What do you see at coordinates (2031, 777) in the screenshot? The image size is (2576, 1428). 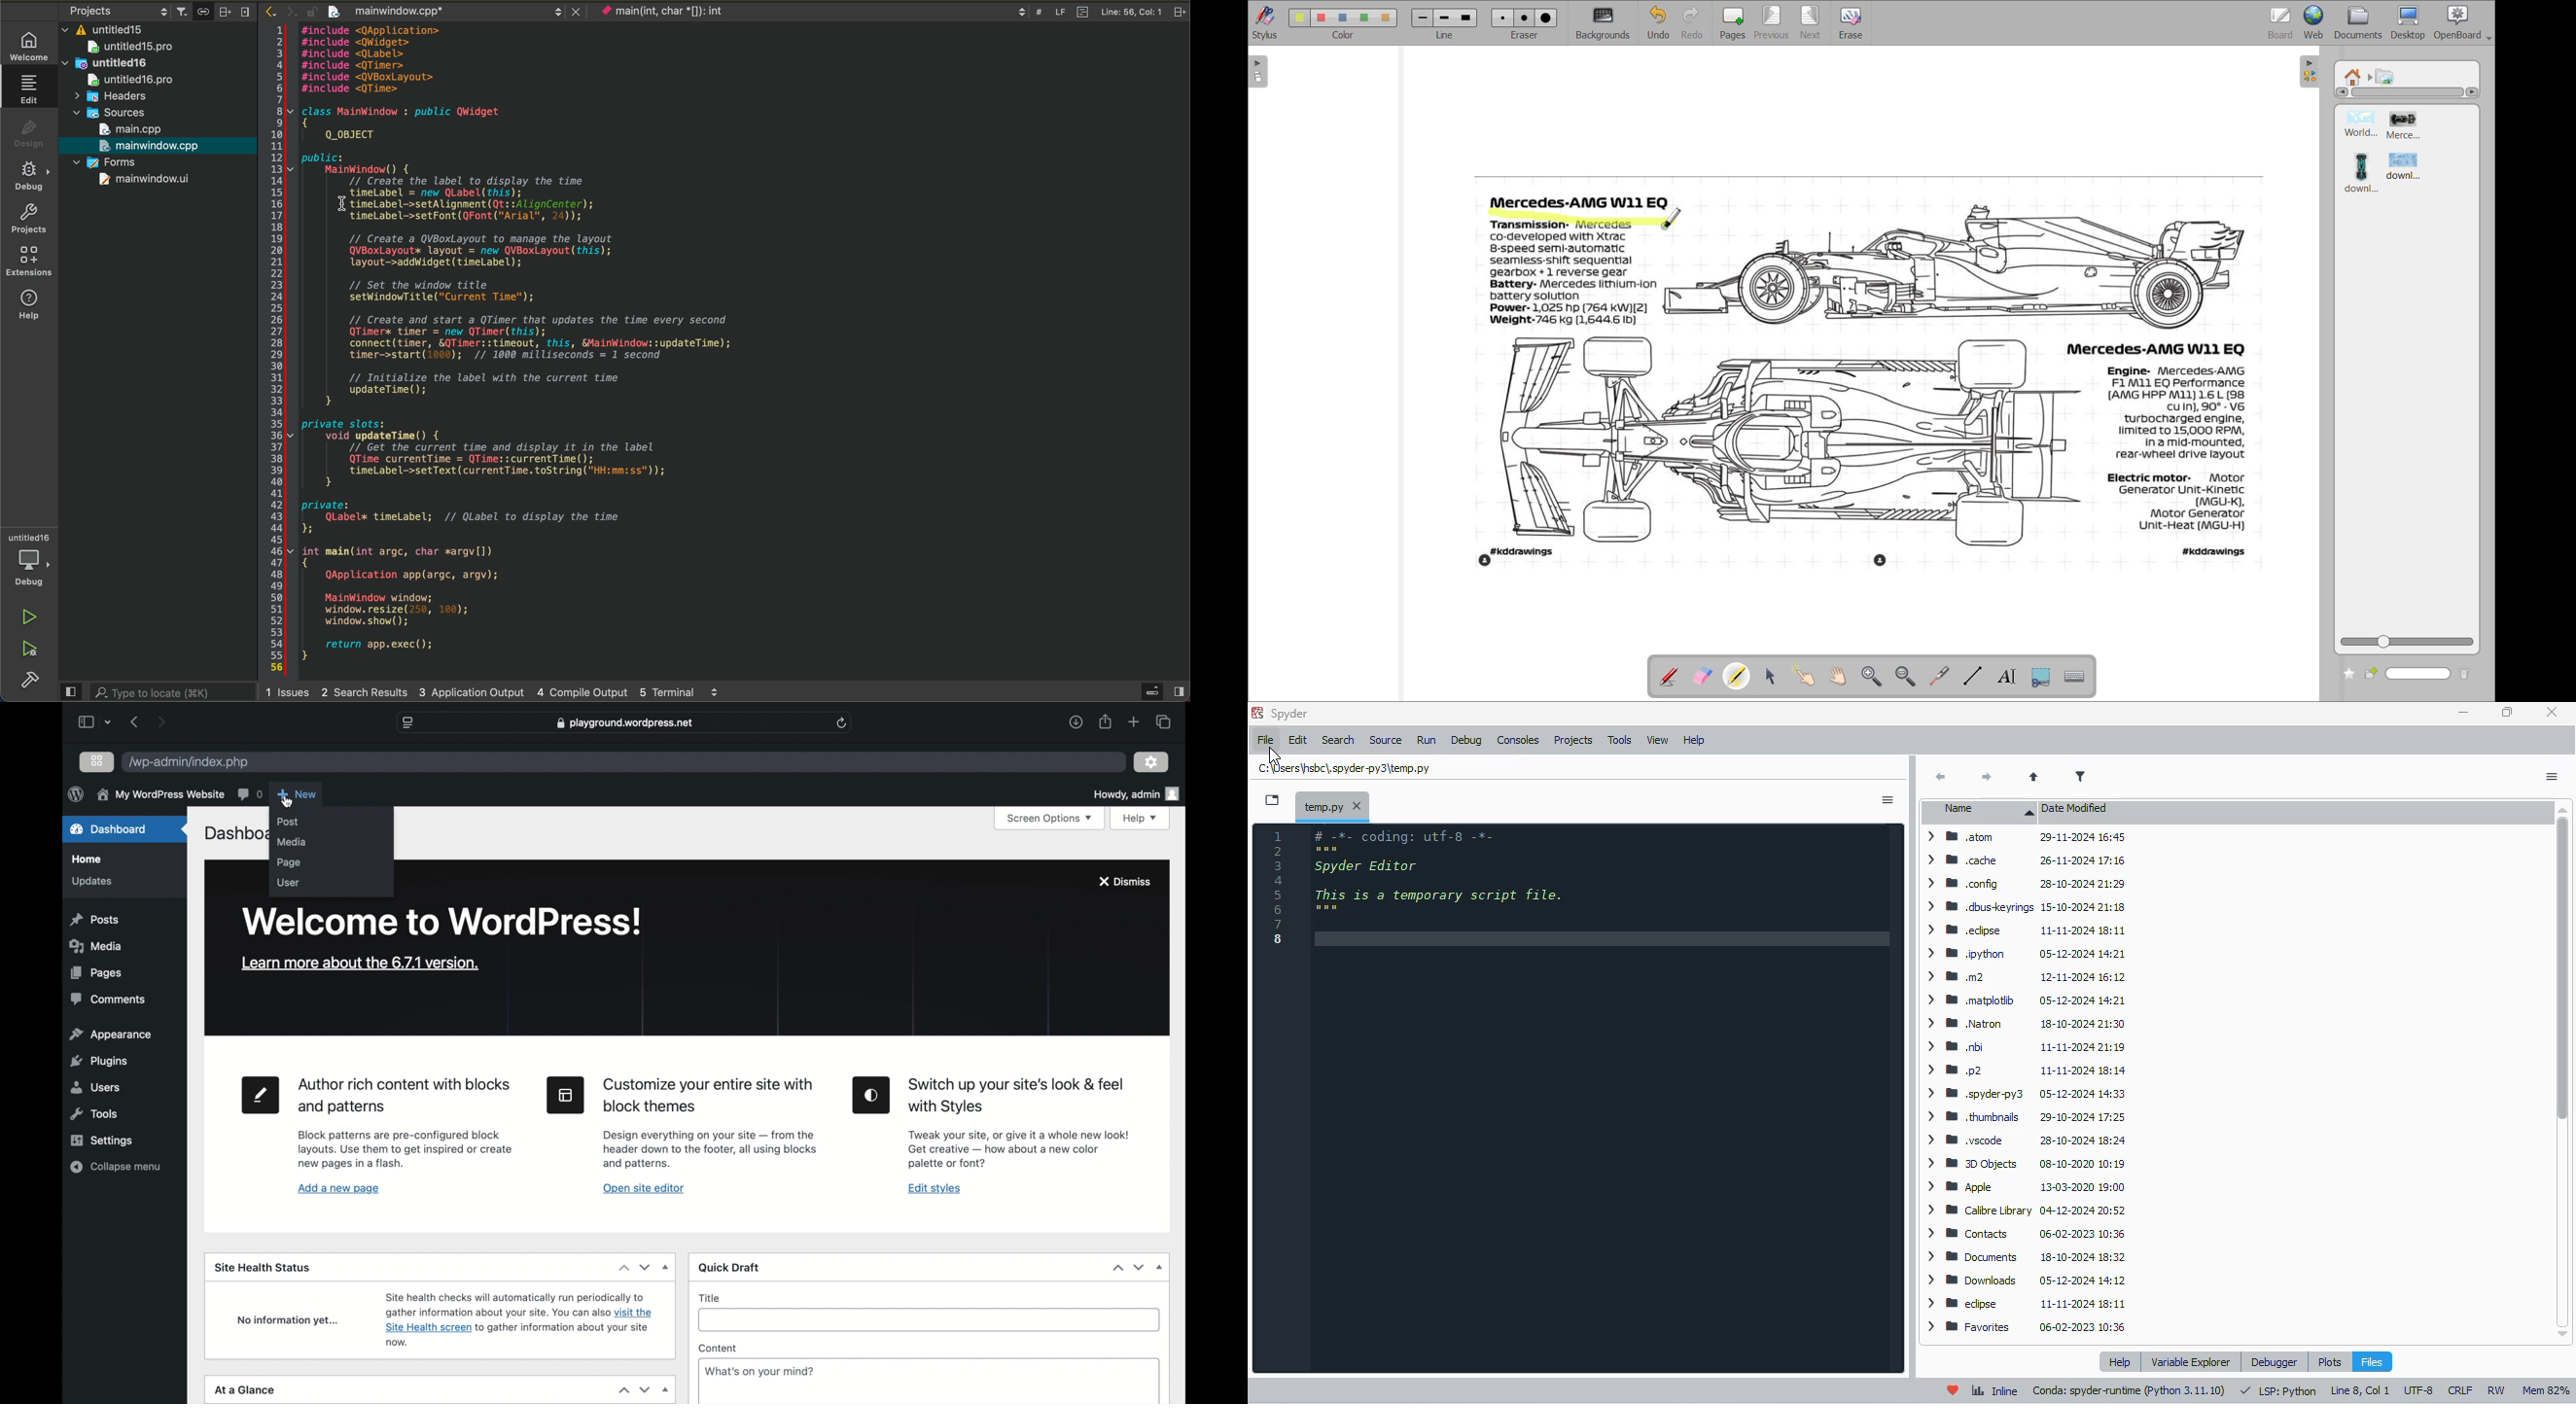 I see `parent` at bounding box center [2031, 777].